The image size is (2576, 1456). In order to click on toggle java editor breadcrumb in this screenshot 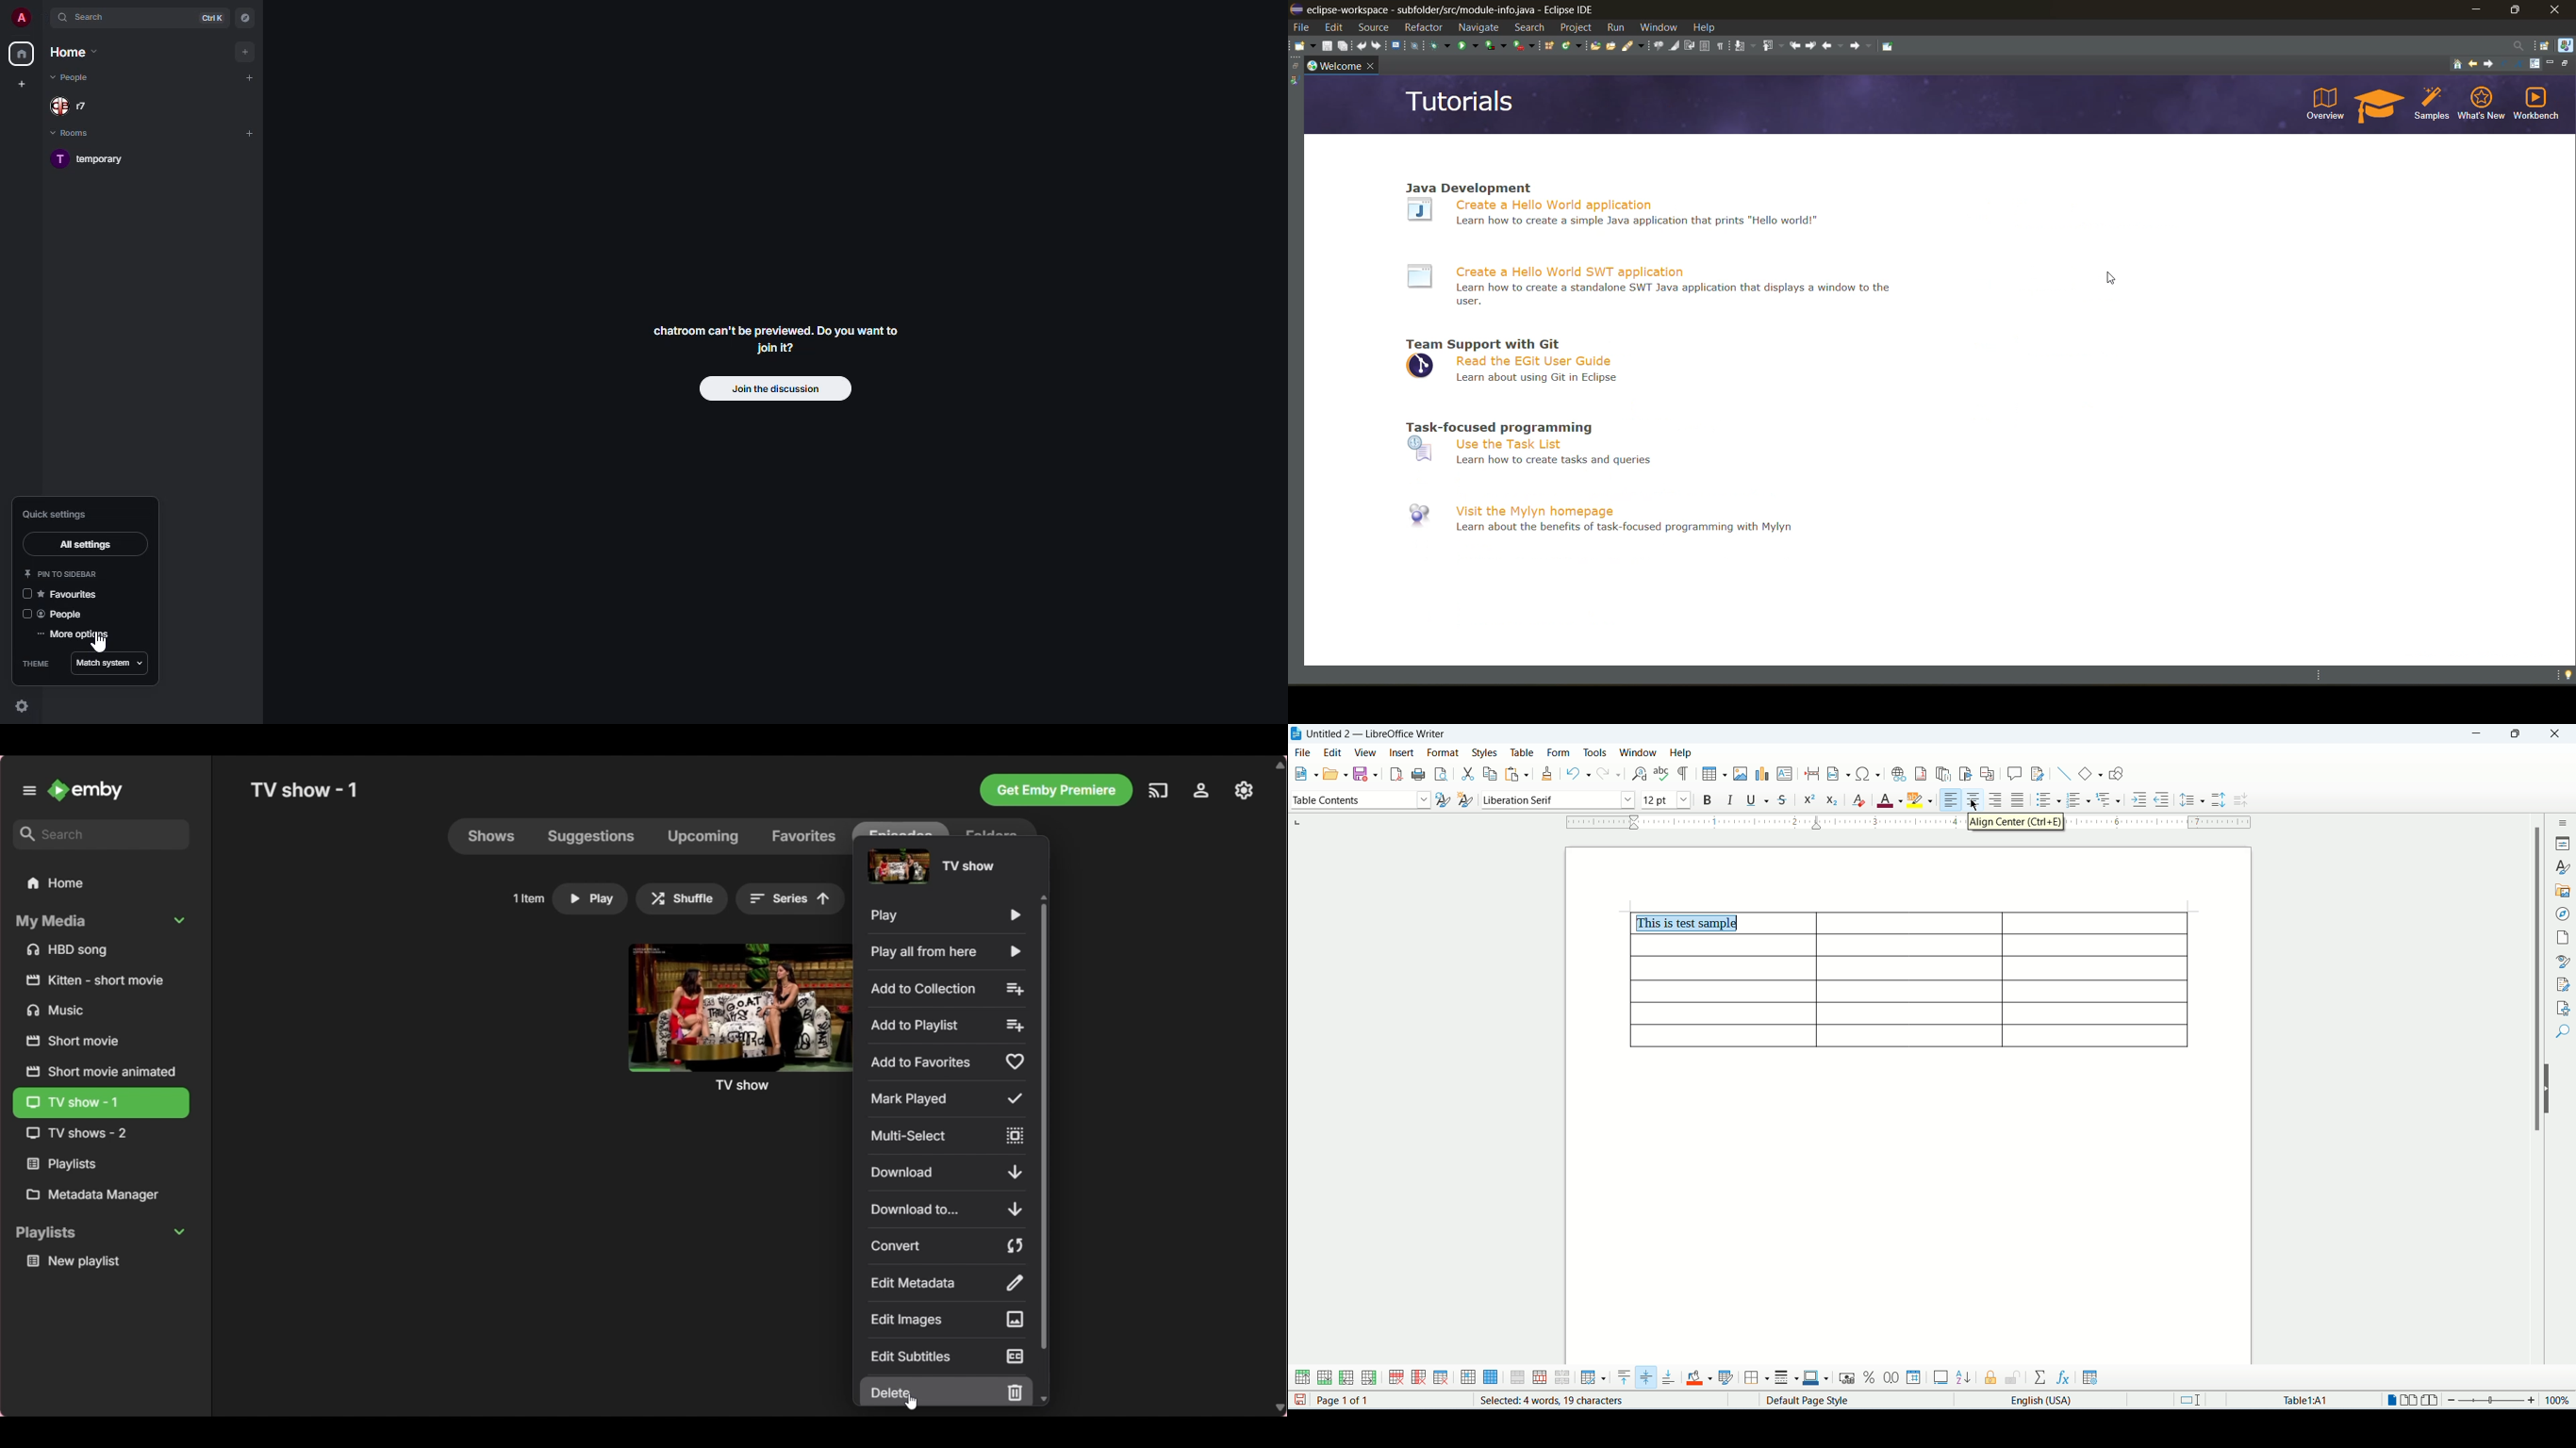, I will do `click(1658, 46)`.